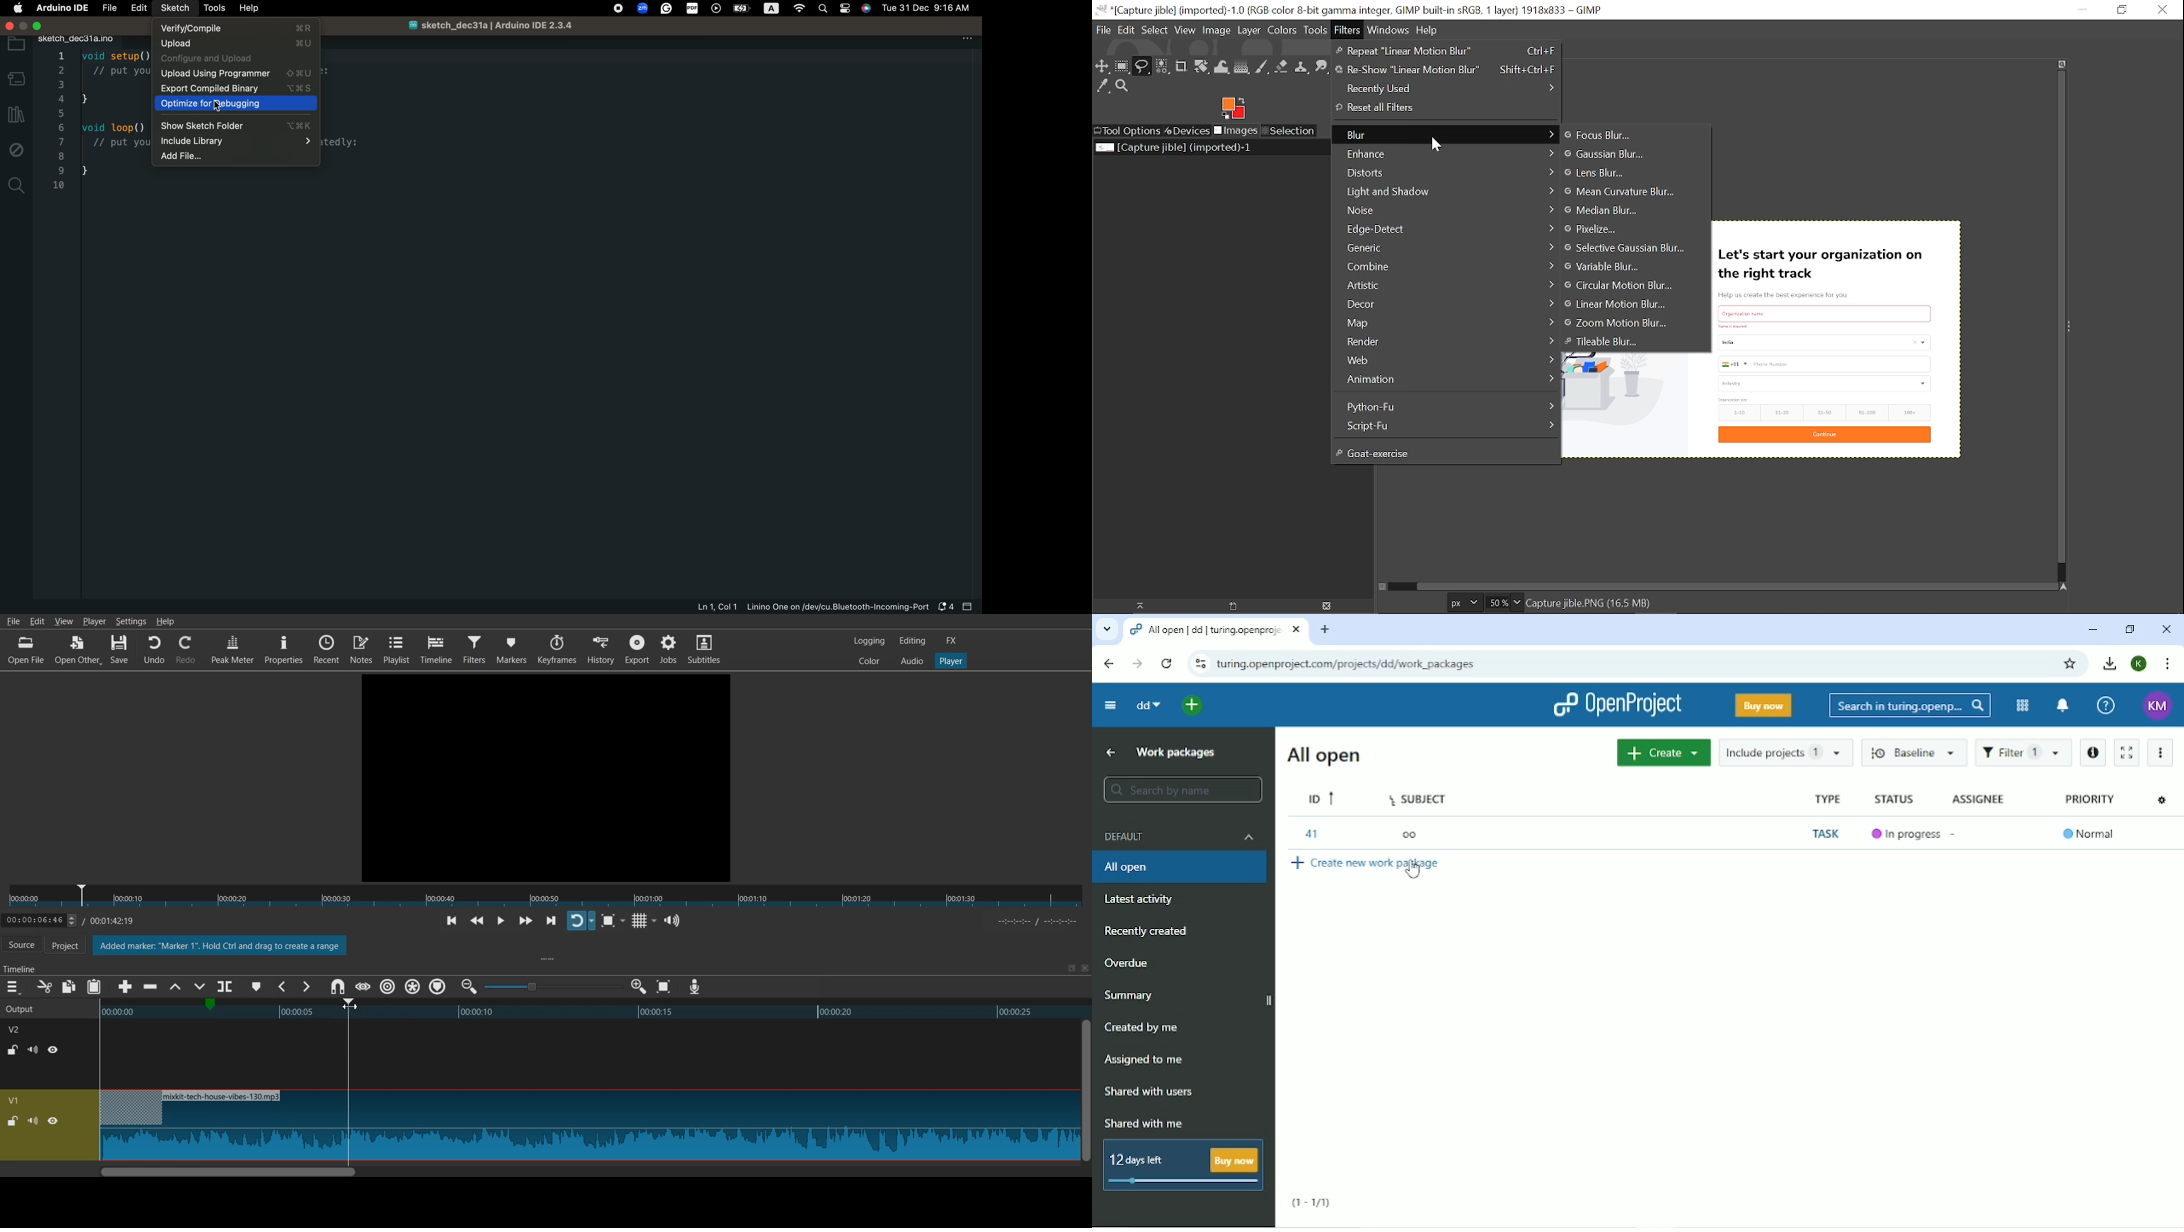  Describe the element at coordinates (869, 660) in the screenshot. I see `Colors` at that location.